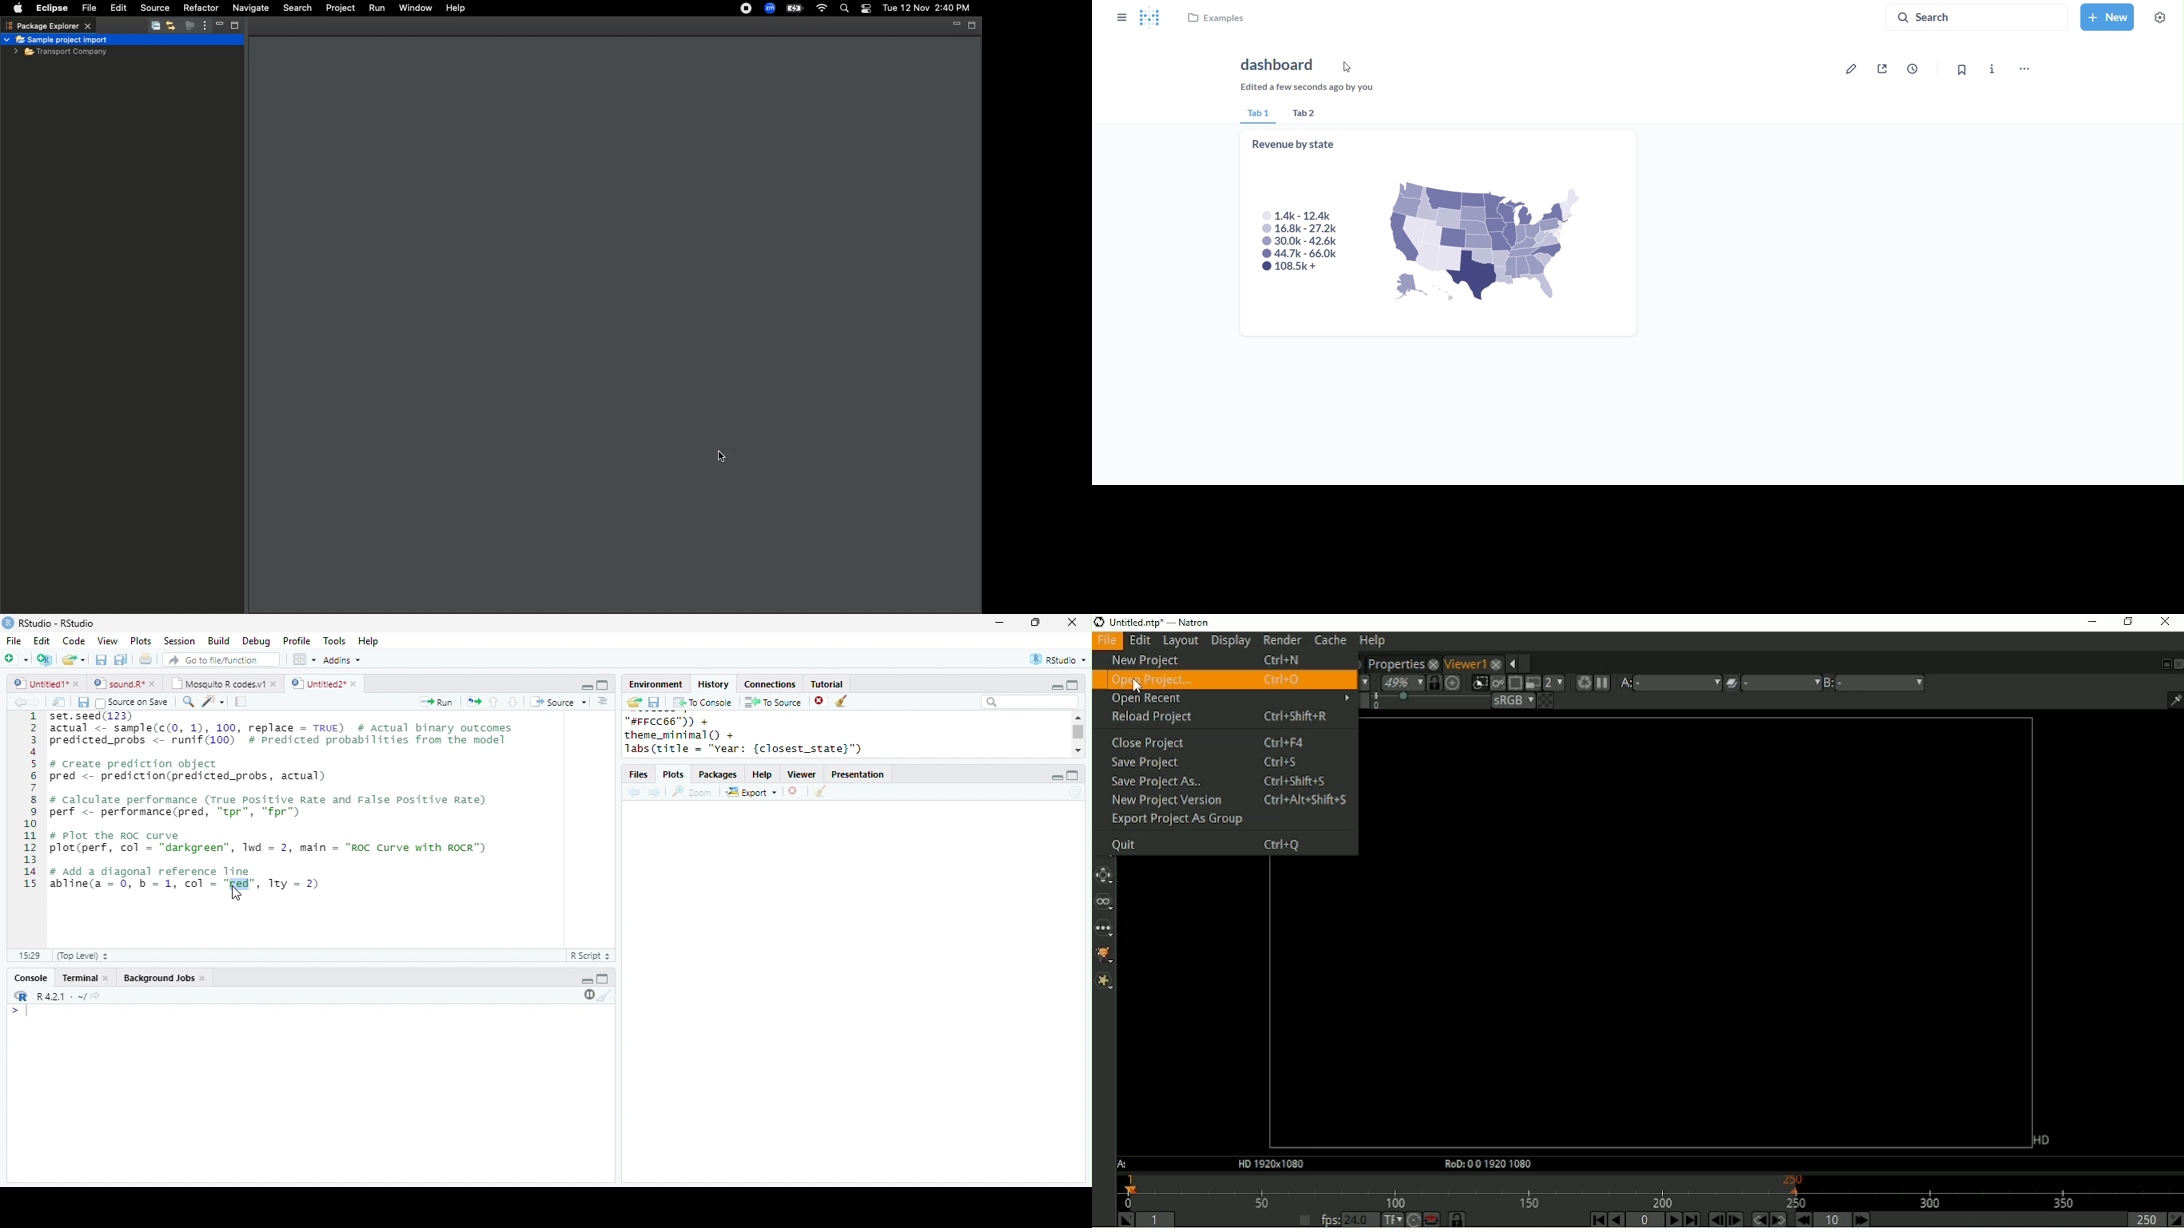 This screenshot has height=1232, width=2184. What do you see at coordinates (60, 702) in the screenshot?
I see `show in new window` at bounding box center [60, 702].